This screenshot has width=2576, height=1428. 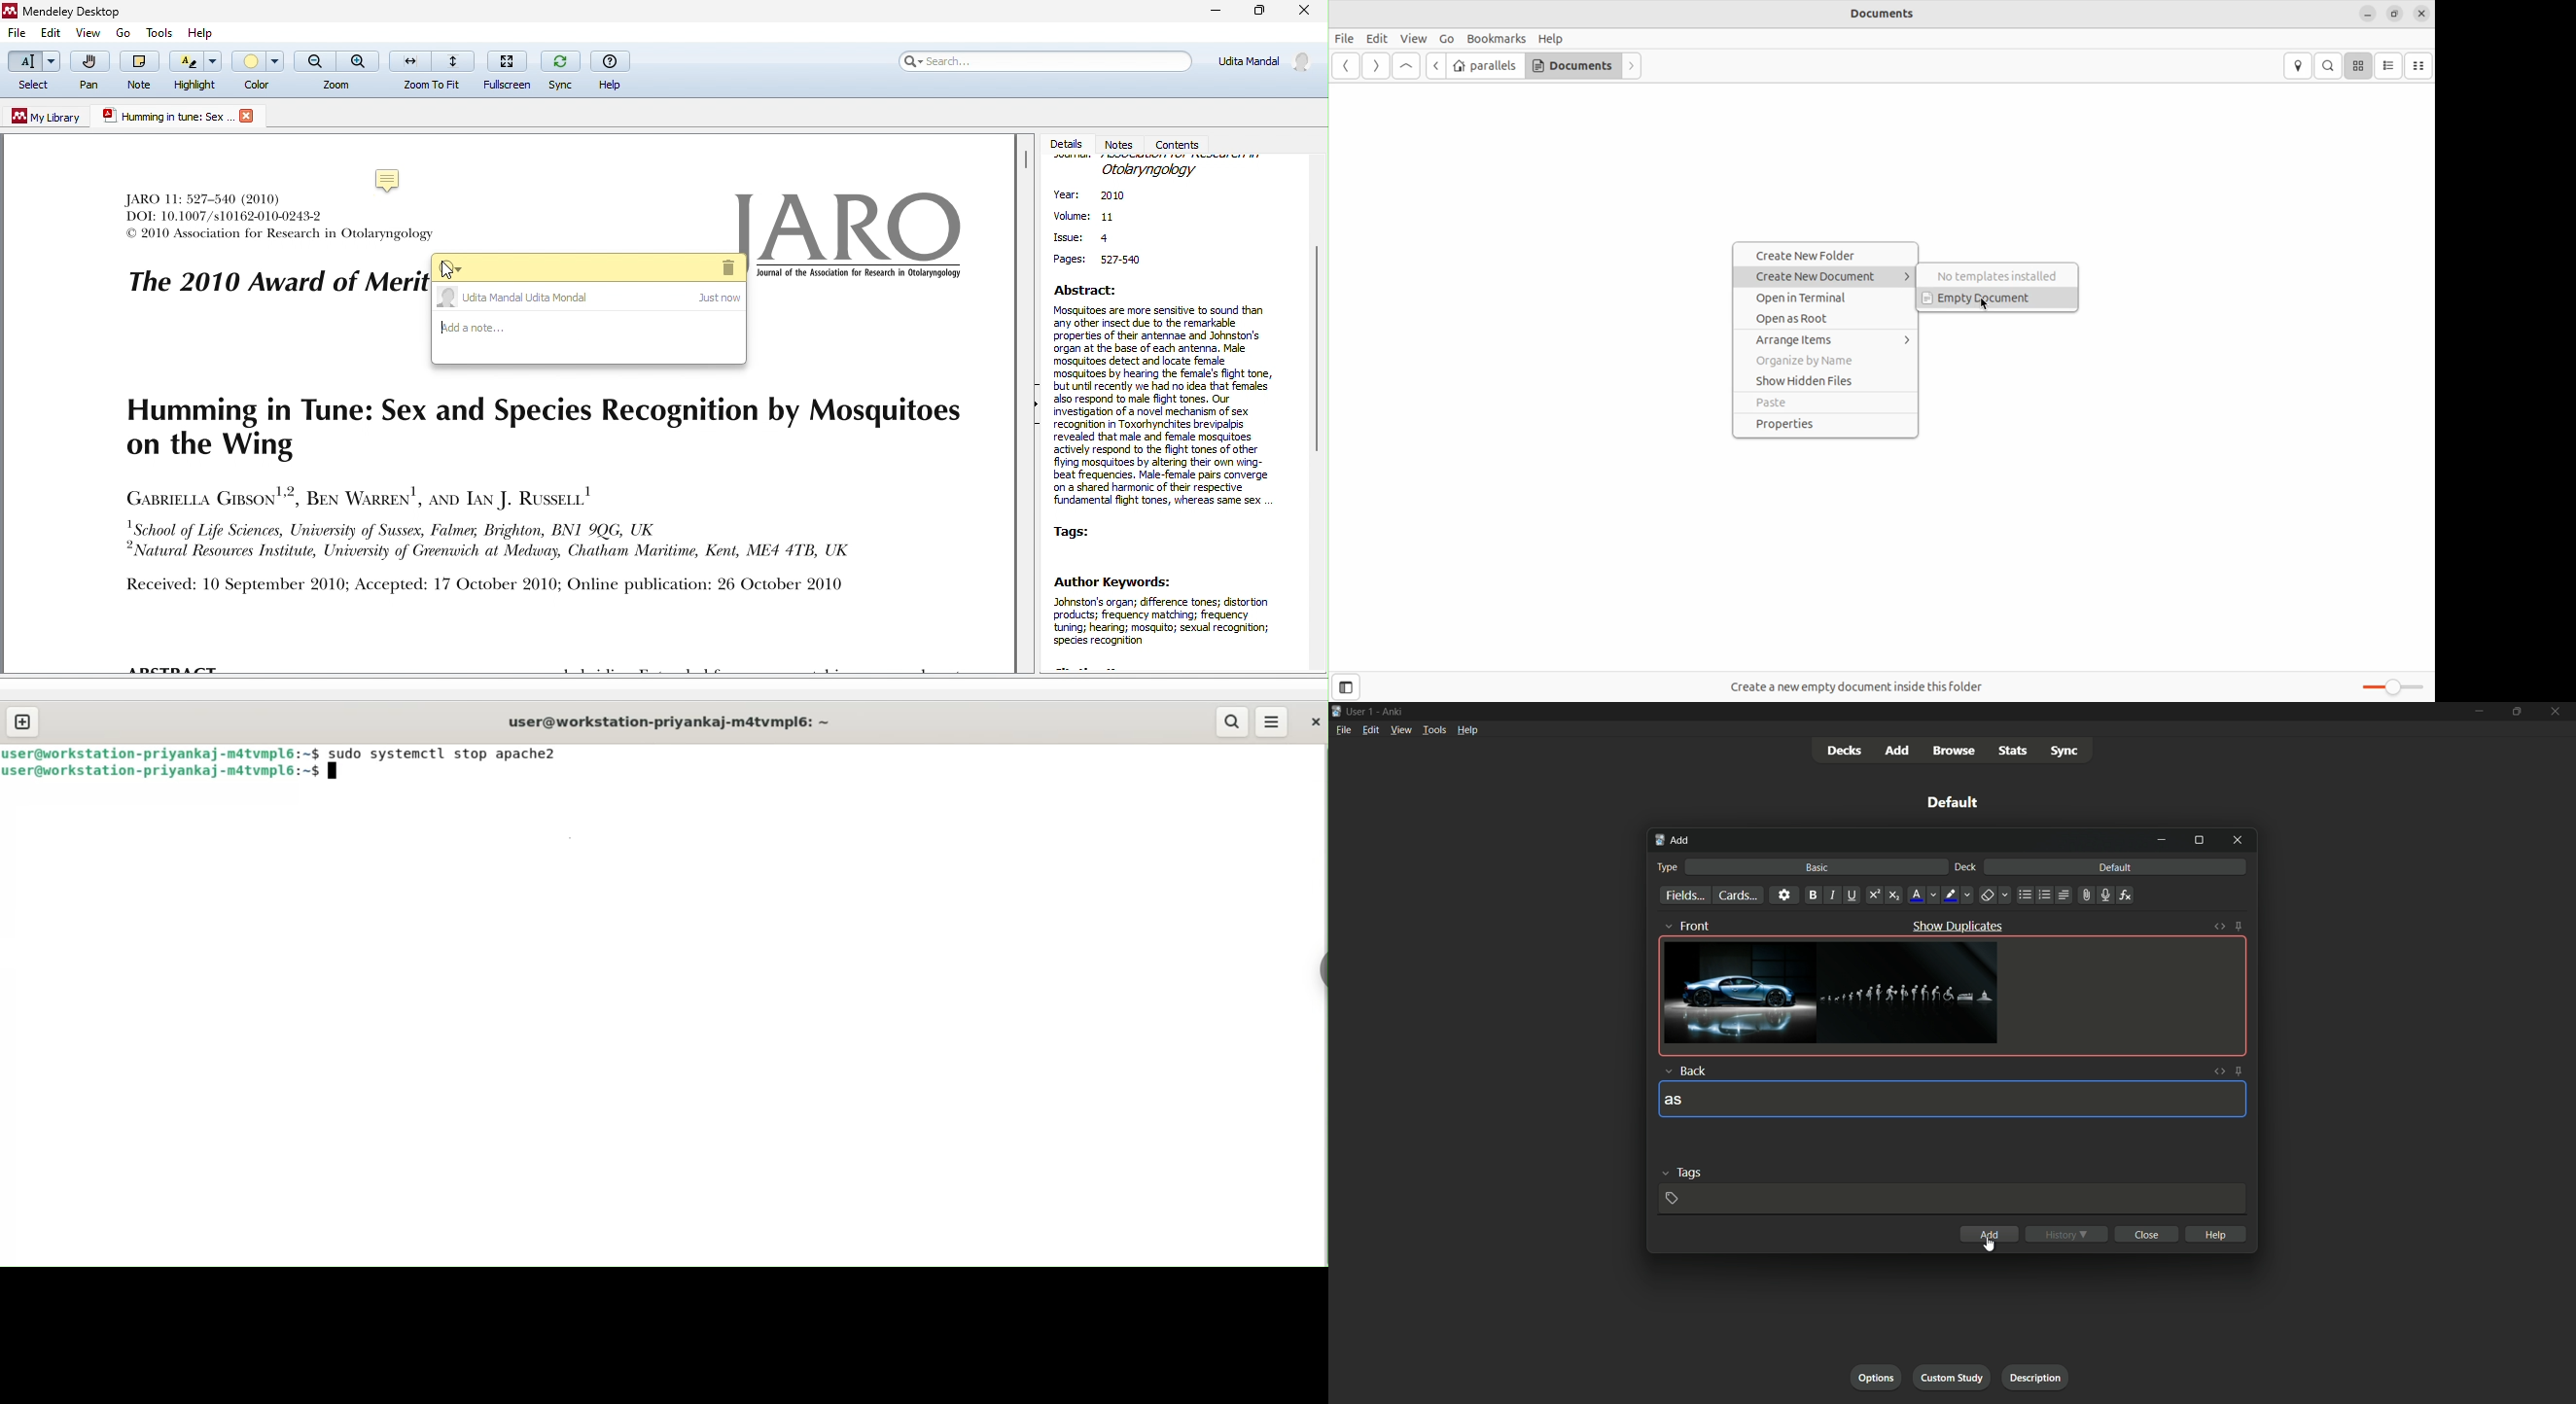 What do you see at coordinates (1149, 169) in the screenshot?
I see `journal name` at bounding box center [1149, 169].